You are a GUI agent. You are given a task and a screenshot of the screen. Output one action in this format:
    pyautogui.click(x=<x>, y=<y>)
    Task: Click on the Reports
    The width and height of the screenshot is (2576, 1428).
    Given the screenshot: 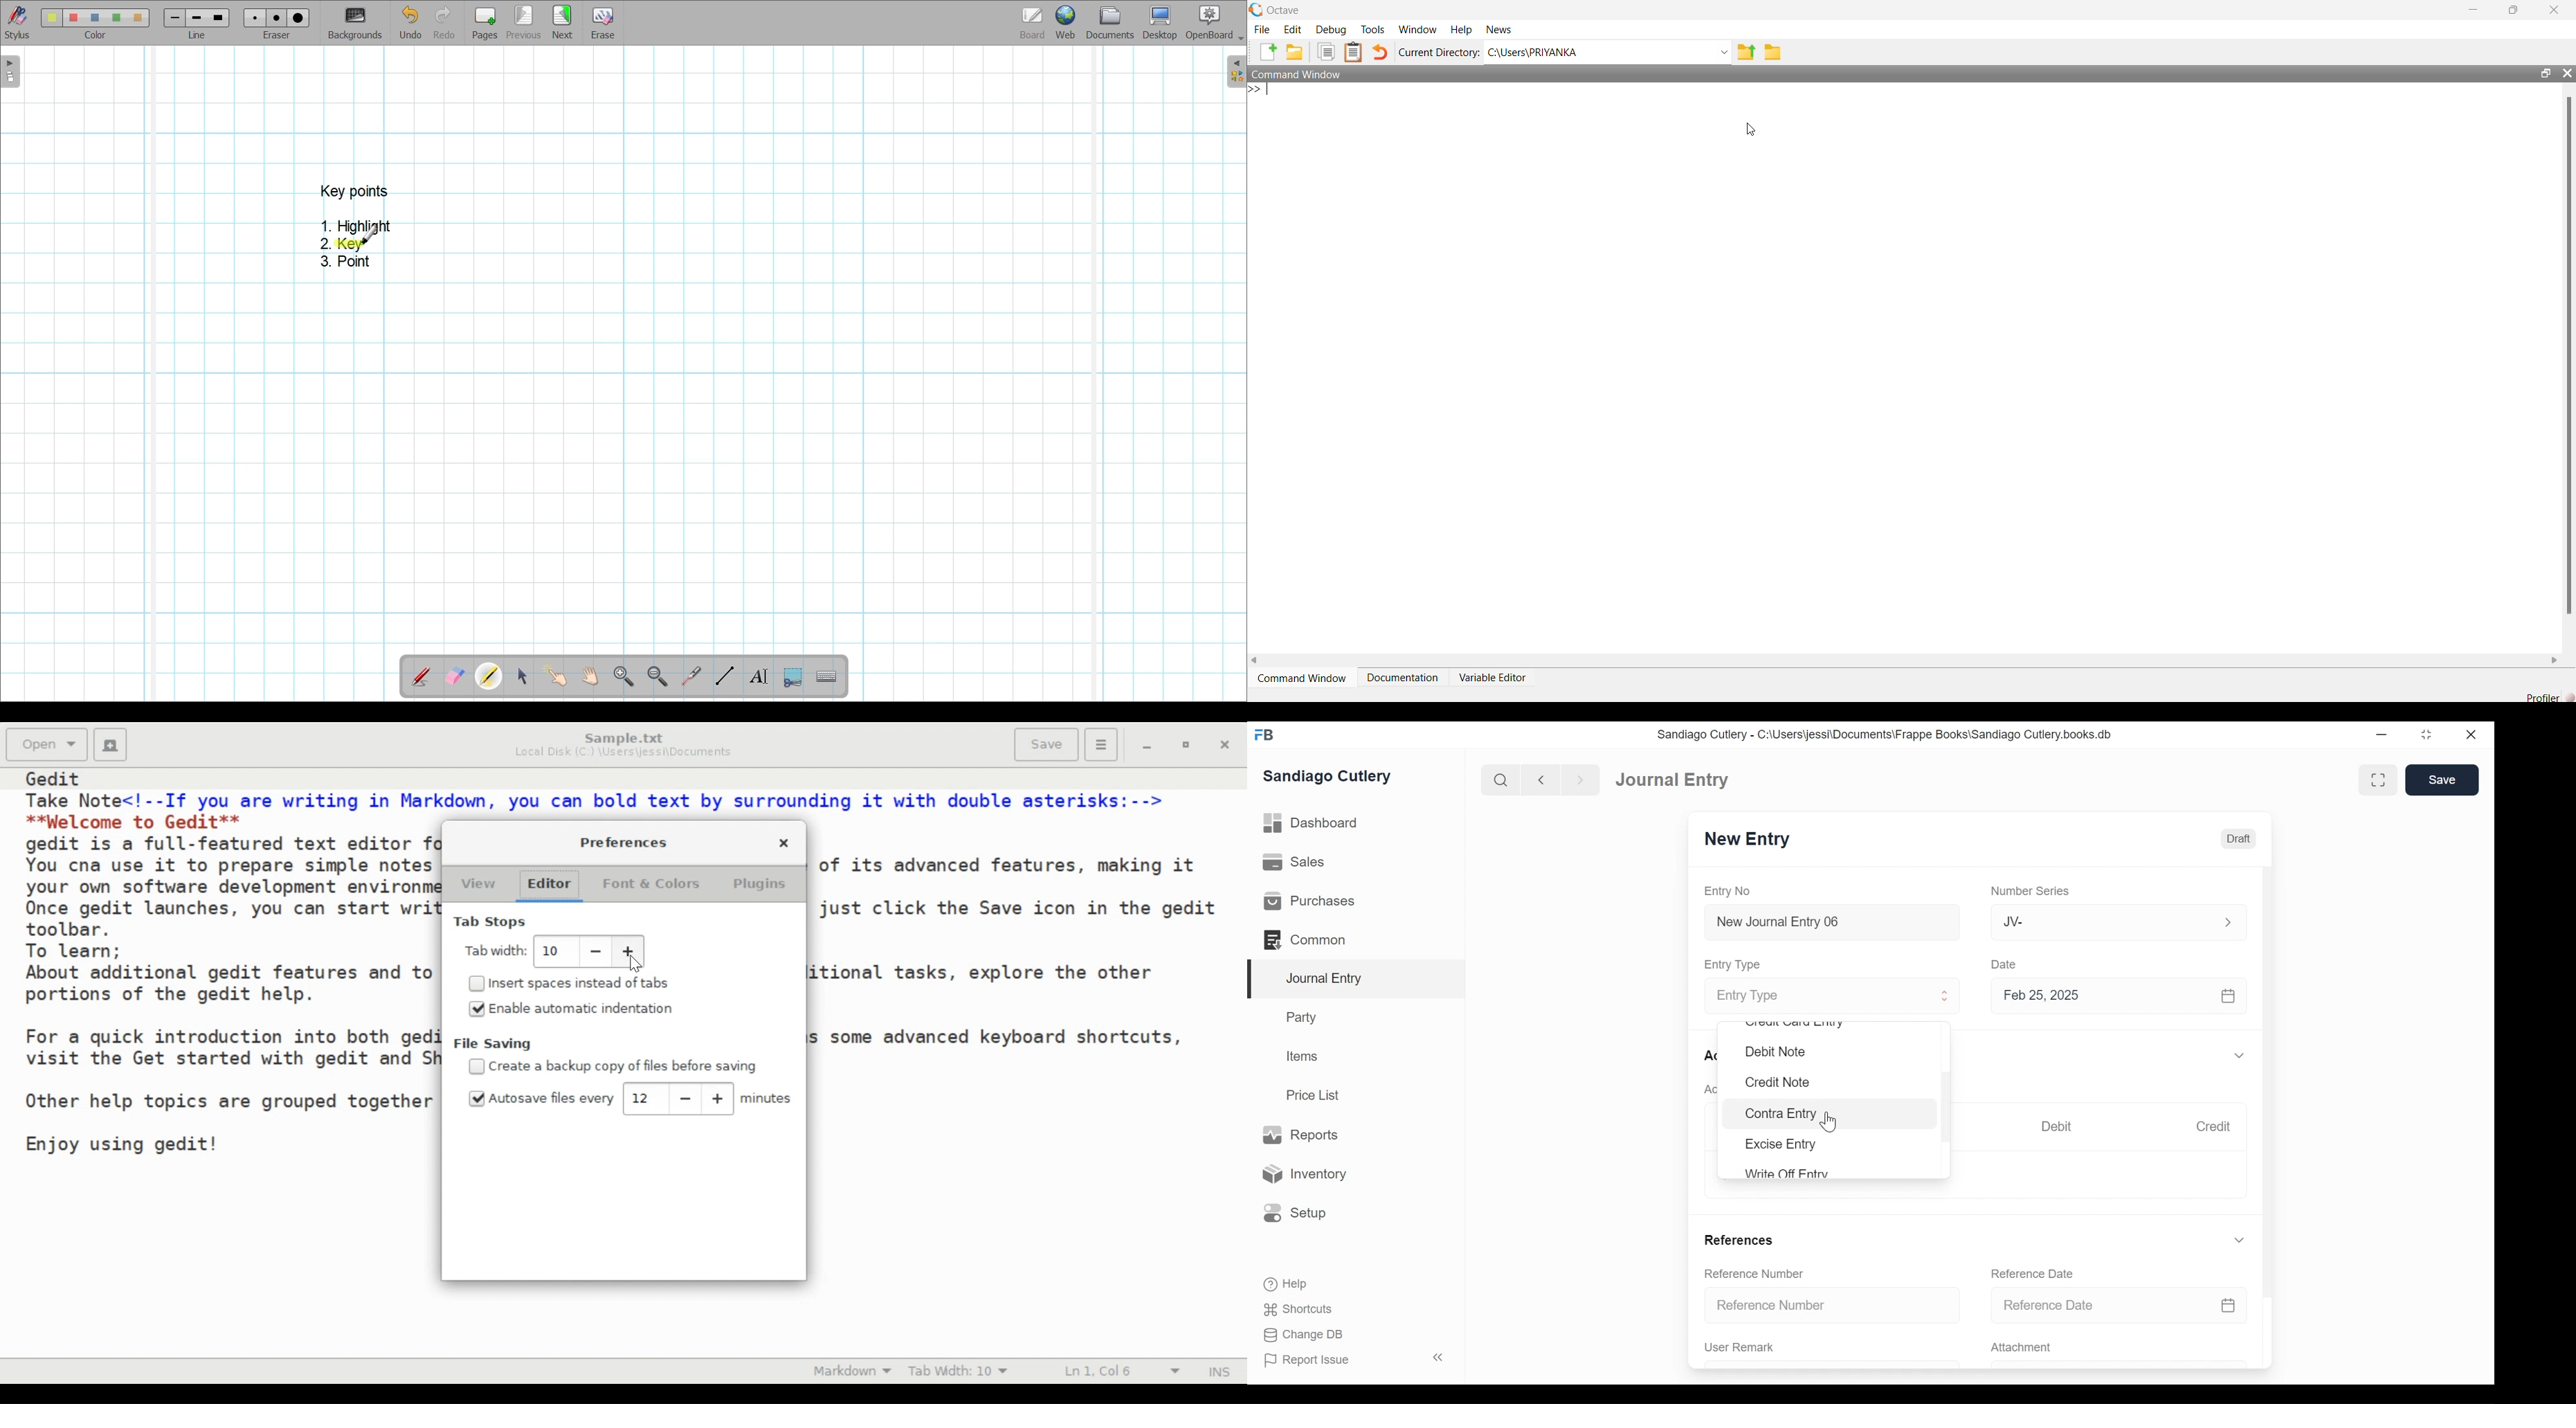 What is the action you would take?
    pyautogui.click(x=1300, y=1136)
    